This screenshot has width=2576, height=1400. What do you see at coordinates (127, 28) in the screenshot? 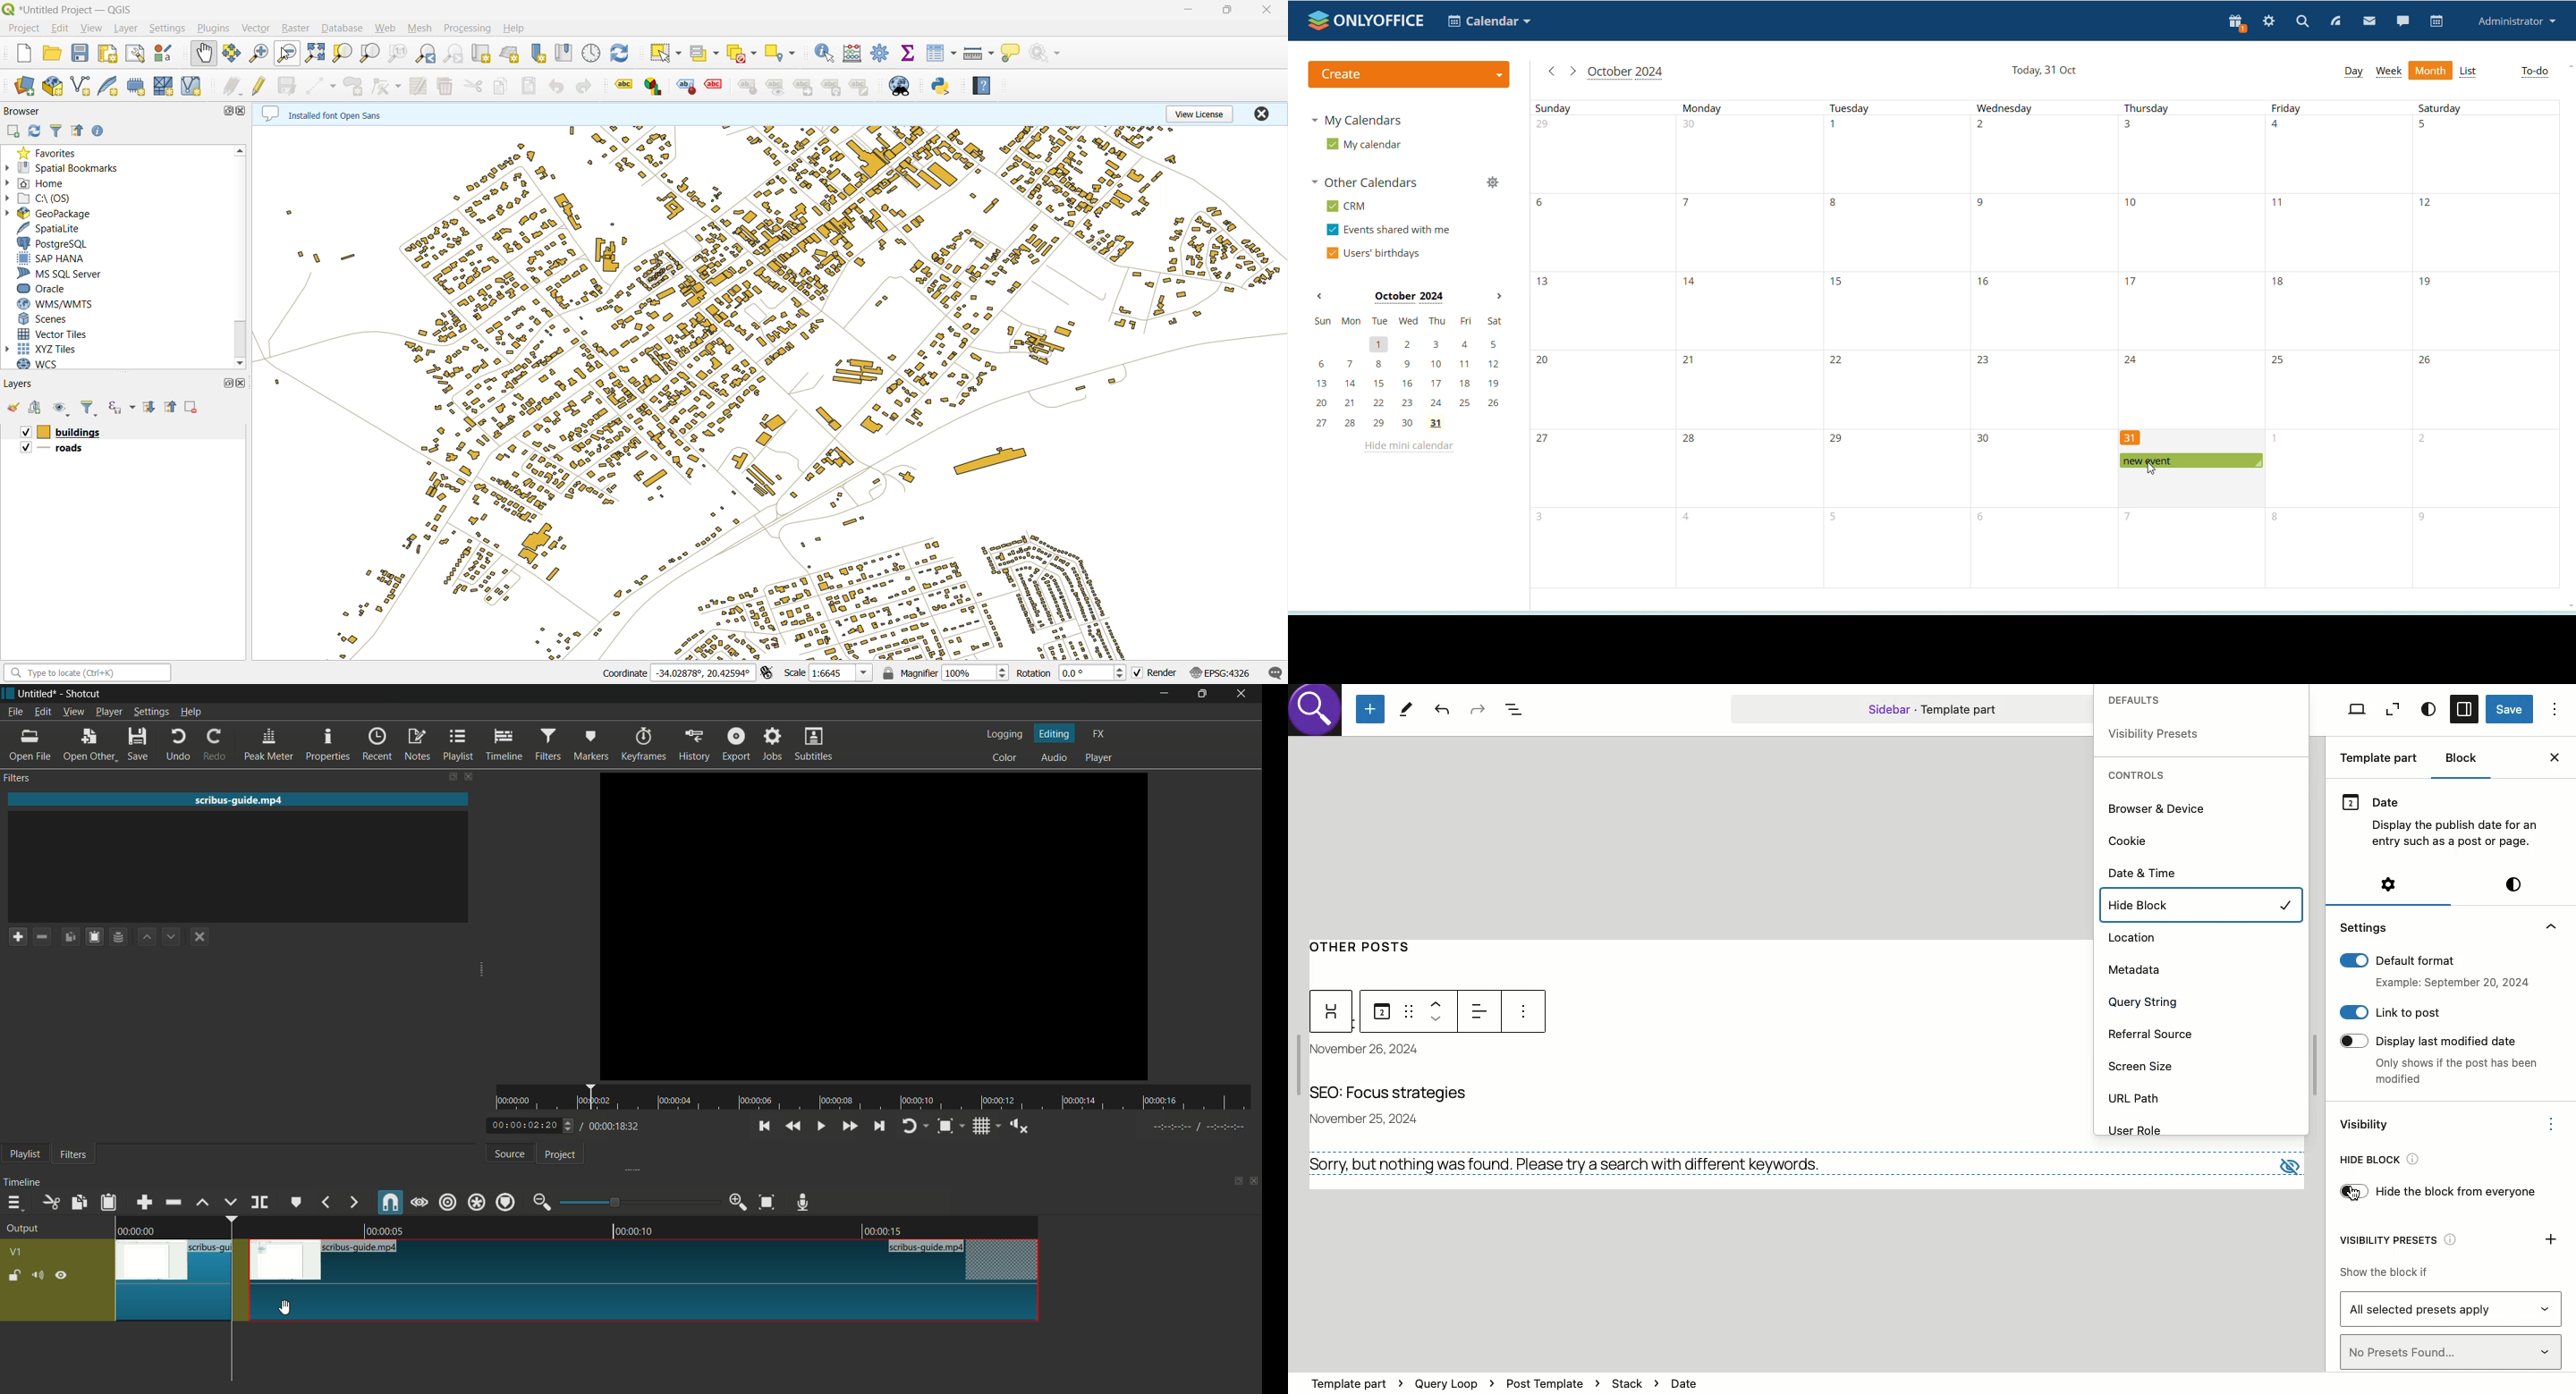
I see `layer` at bounding box center [127, 28].